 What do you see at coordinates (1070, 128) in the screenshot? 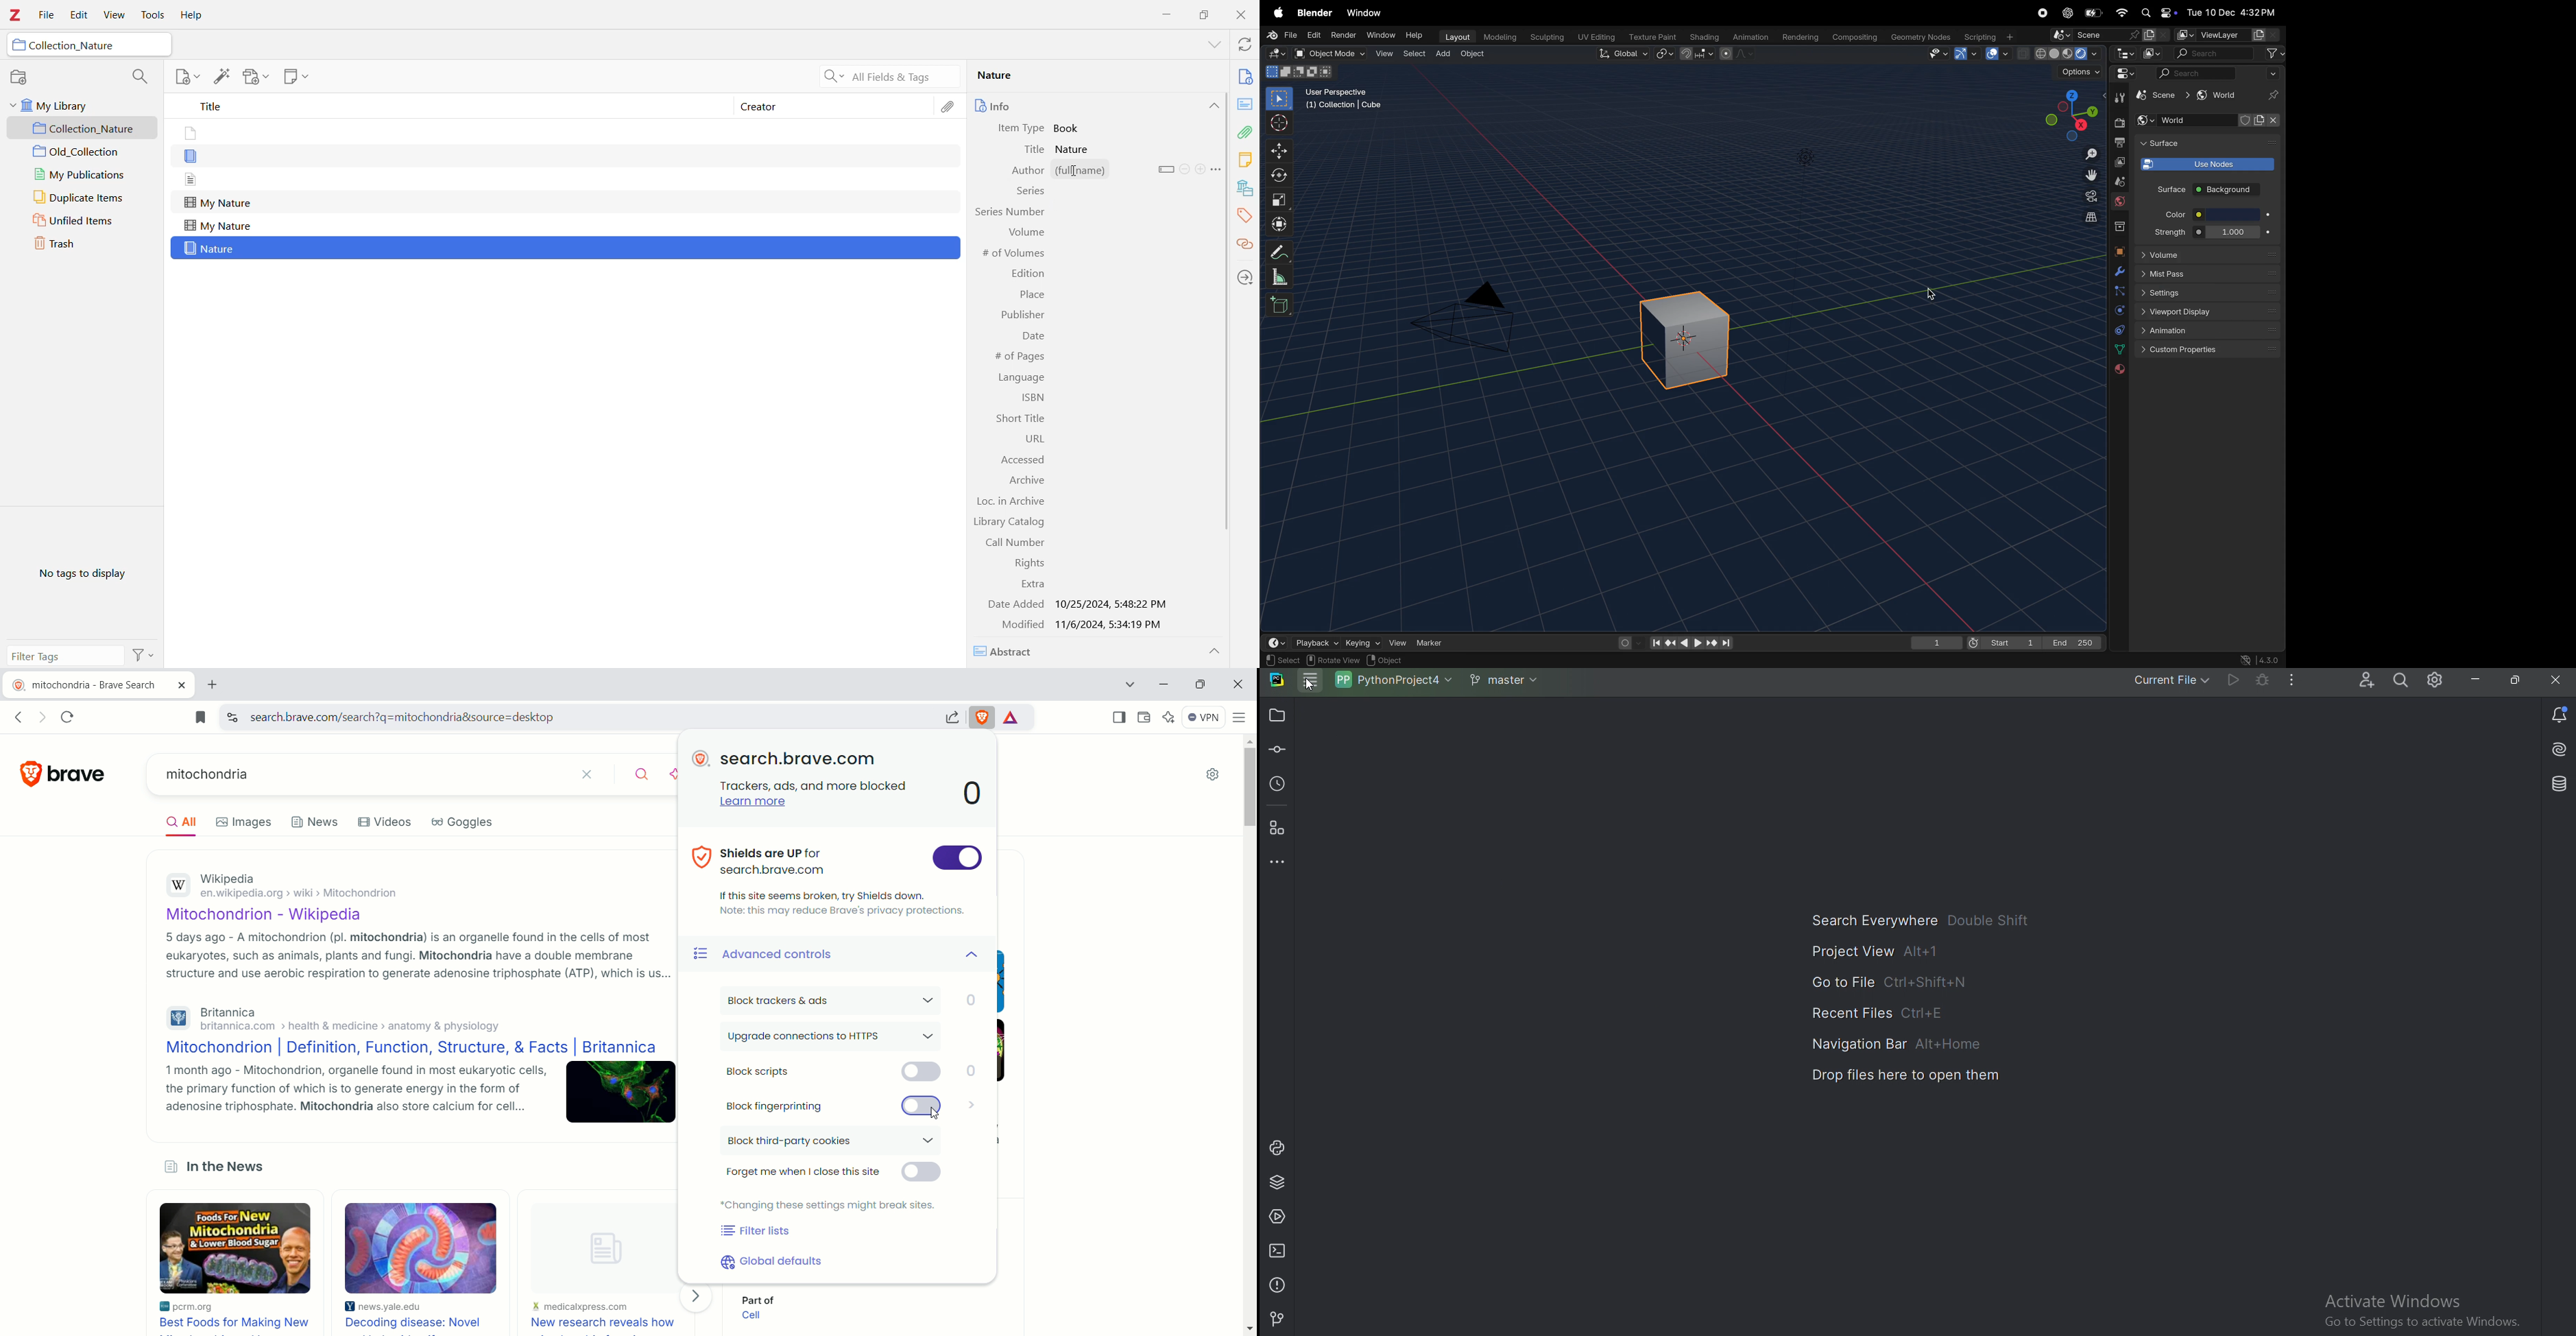
I see `Book` at bounding box center [1070, 128].